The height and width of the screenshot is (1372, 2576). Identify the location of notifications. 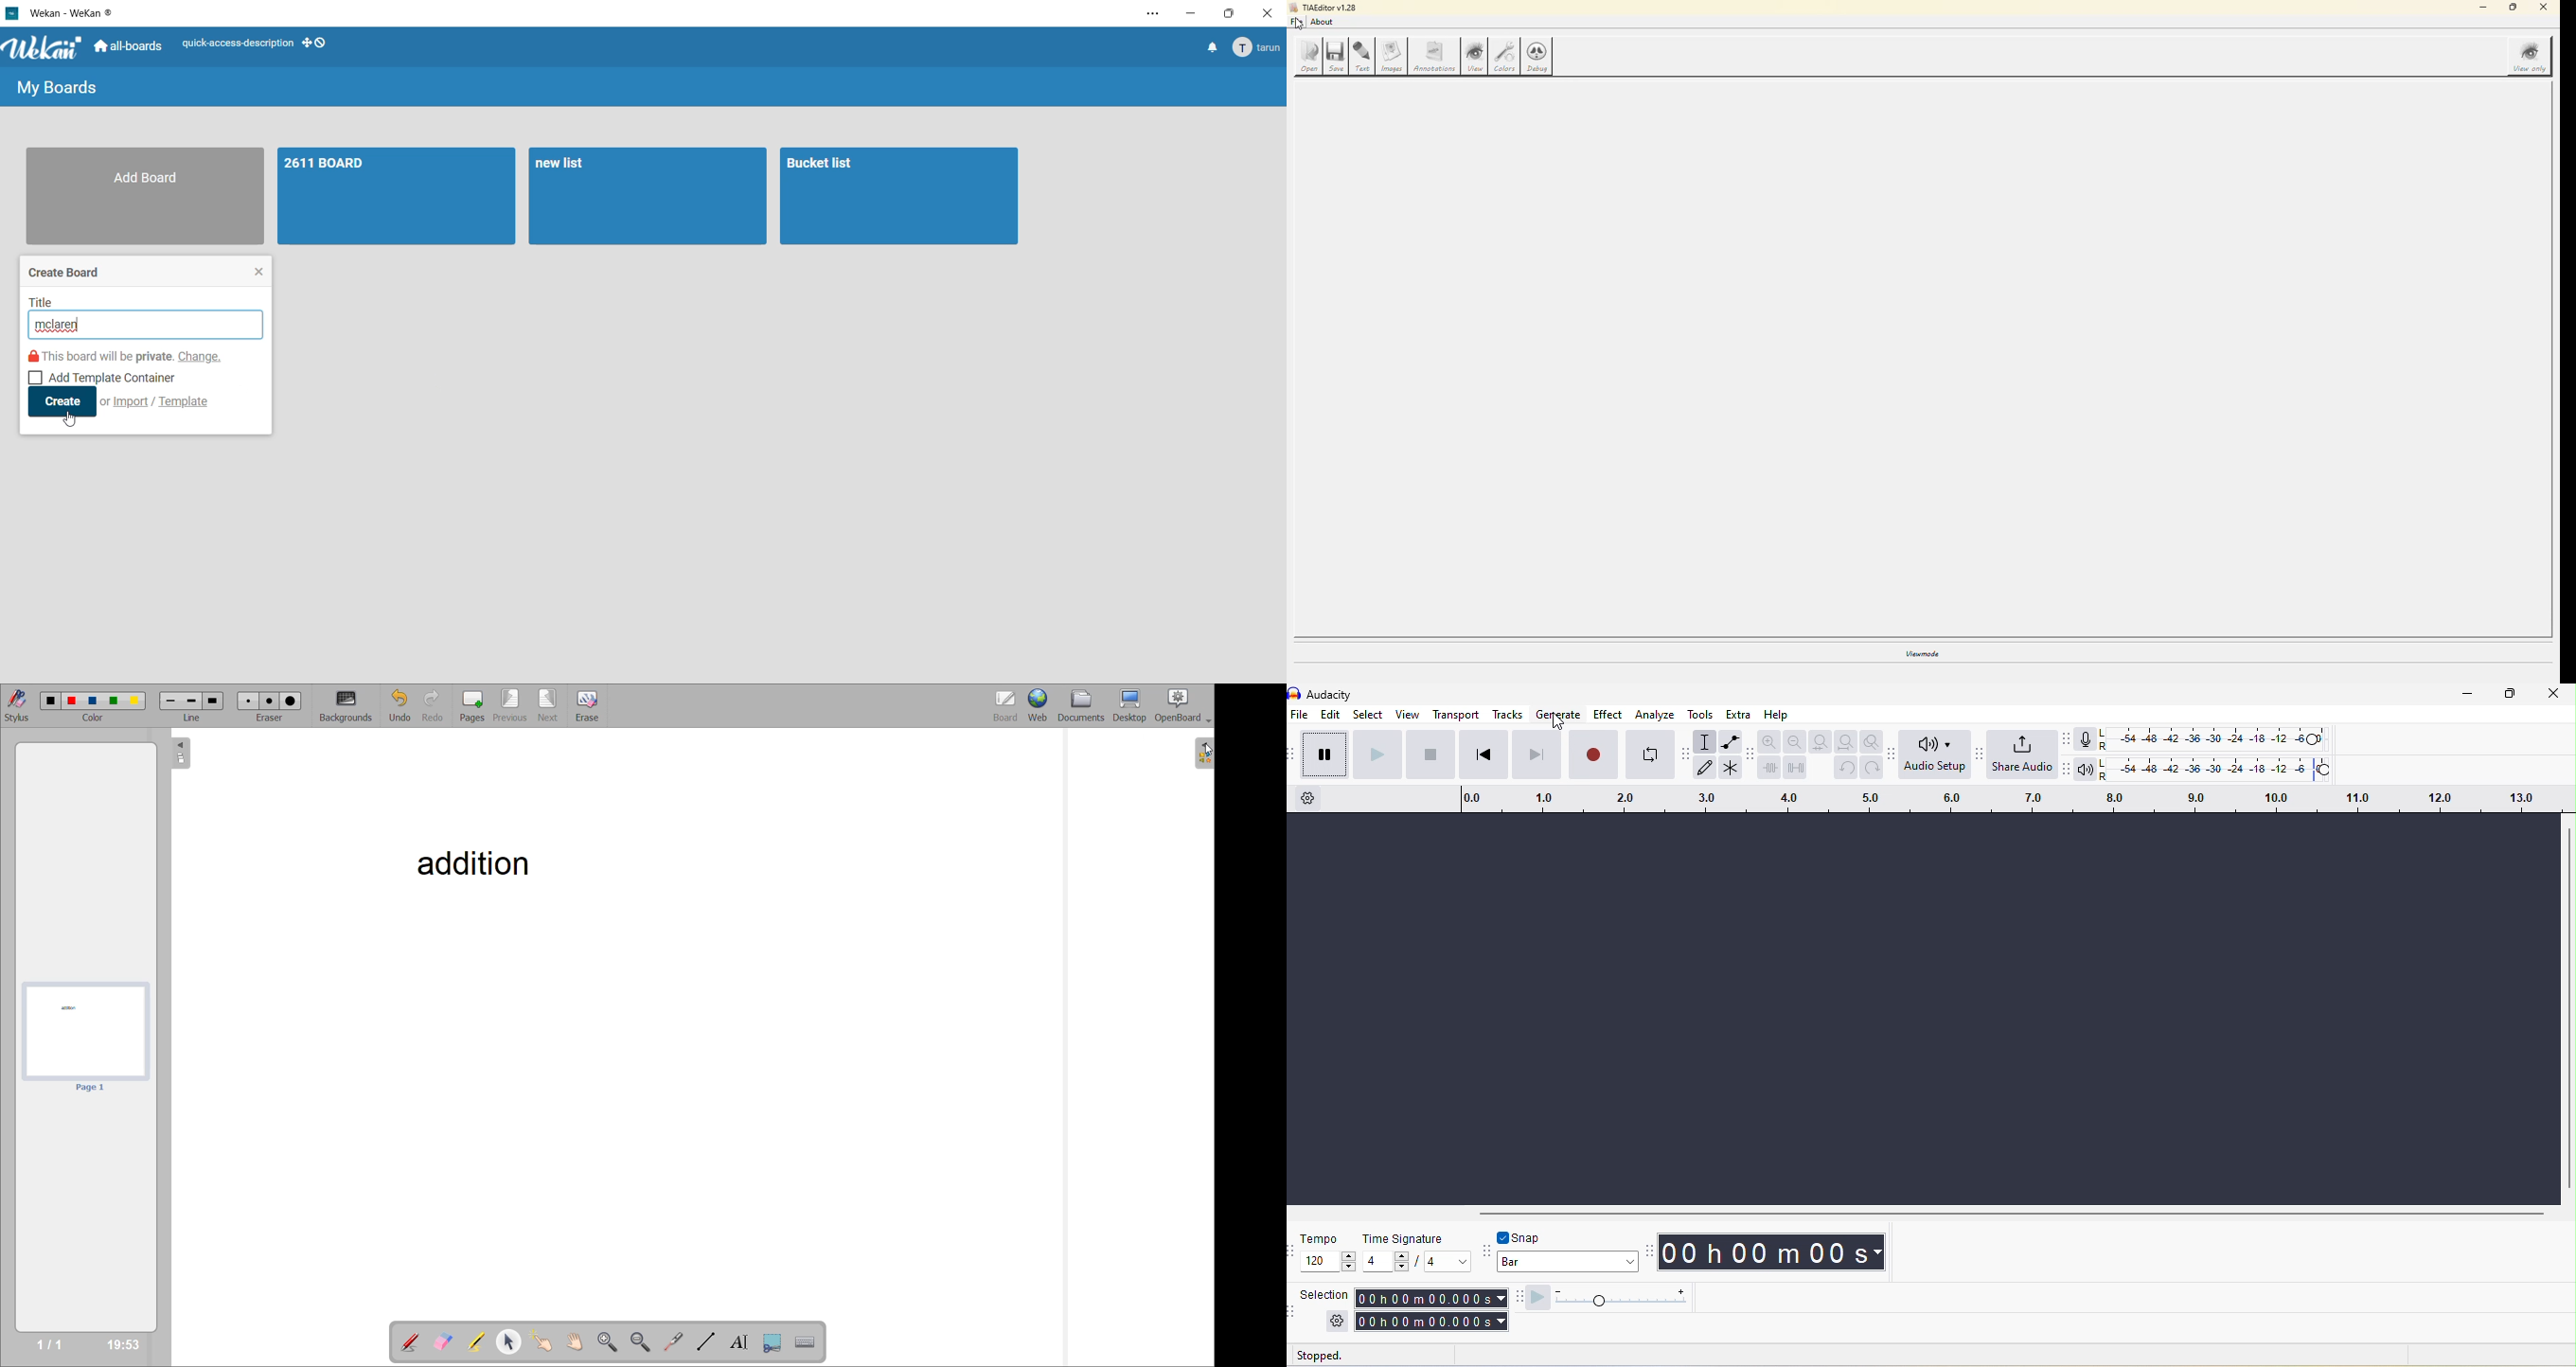
(1207, 48).